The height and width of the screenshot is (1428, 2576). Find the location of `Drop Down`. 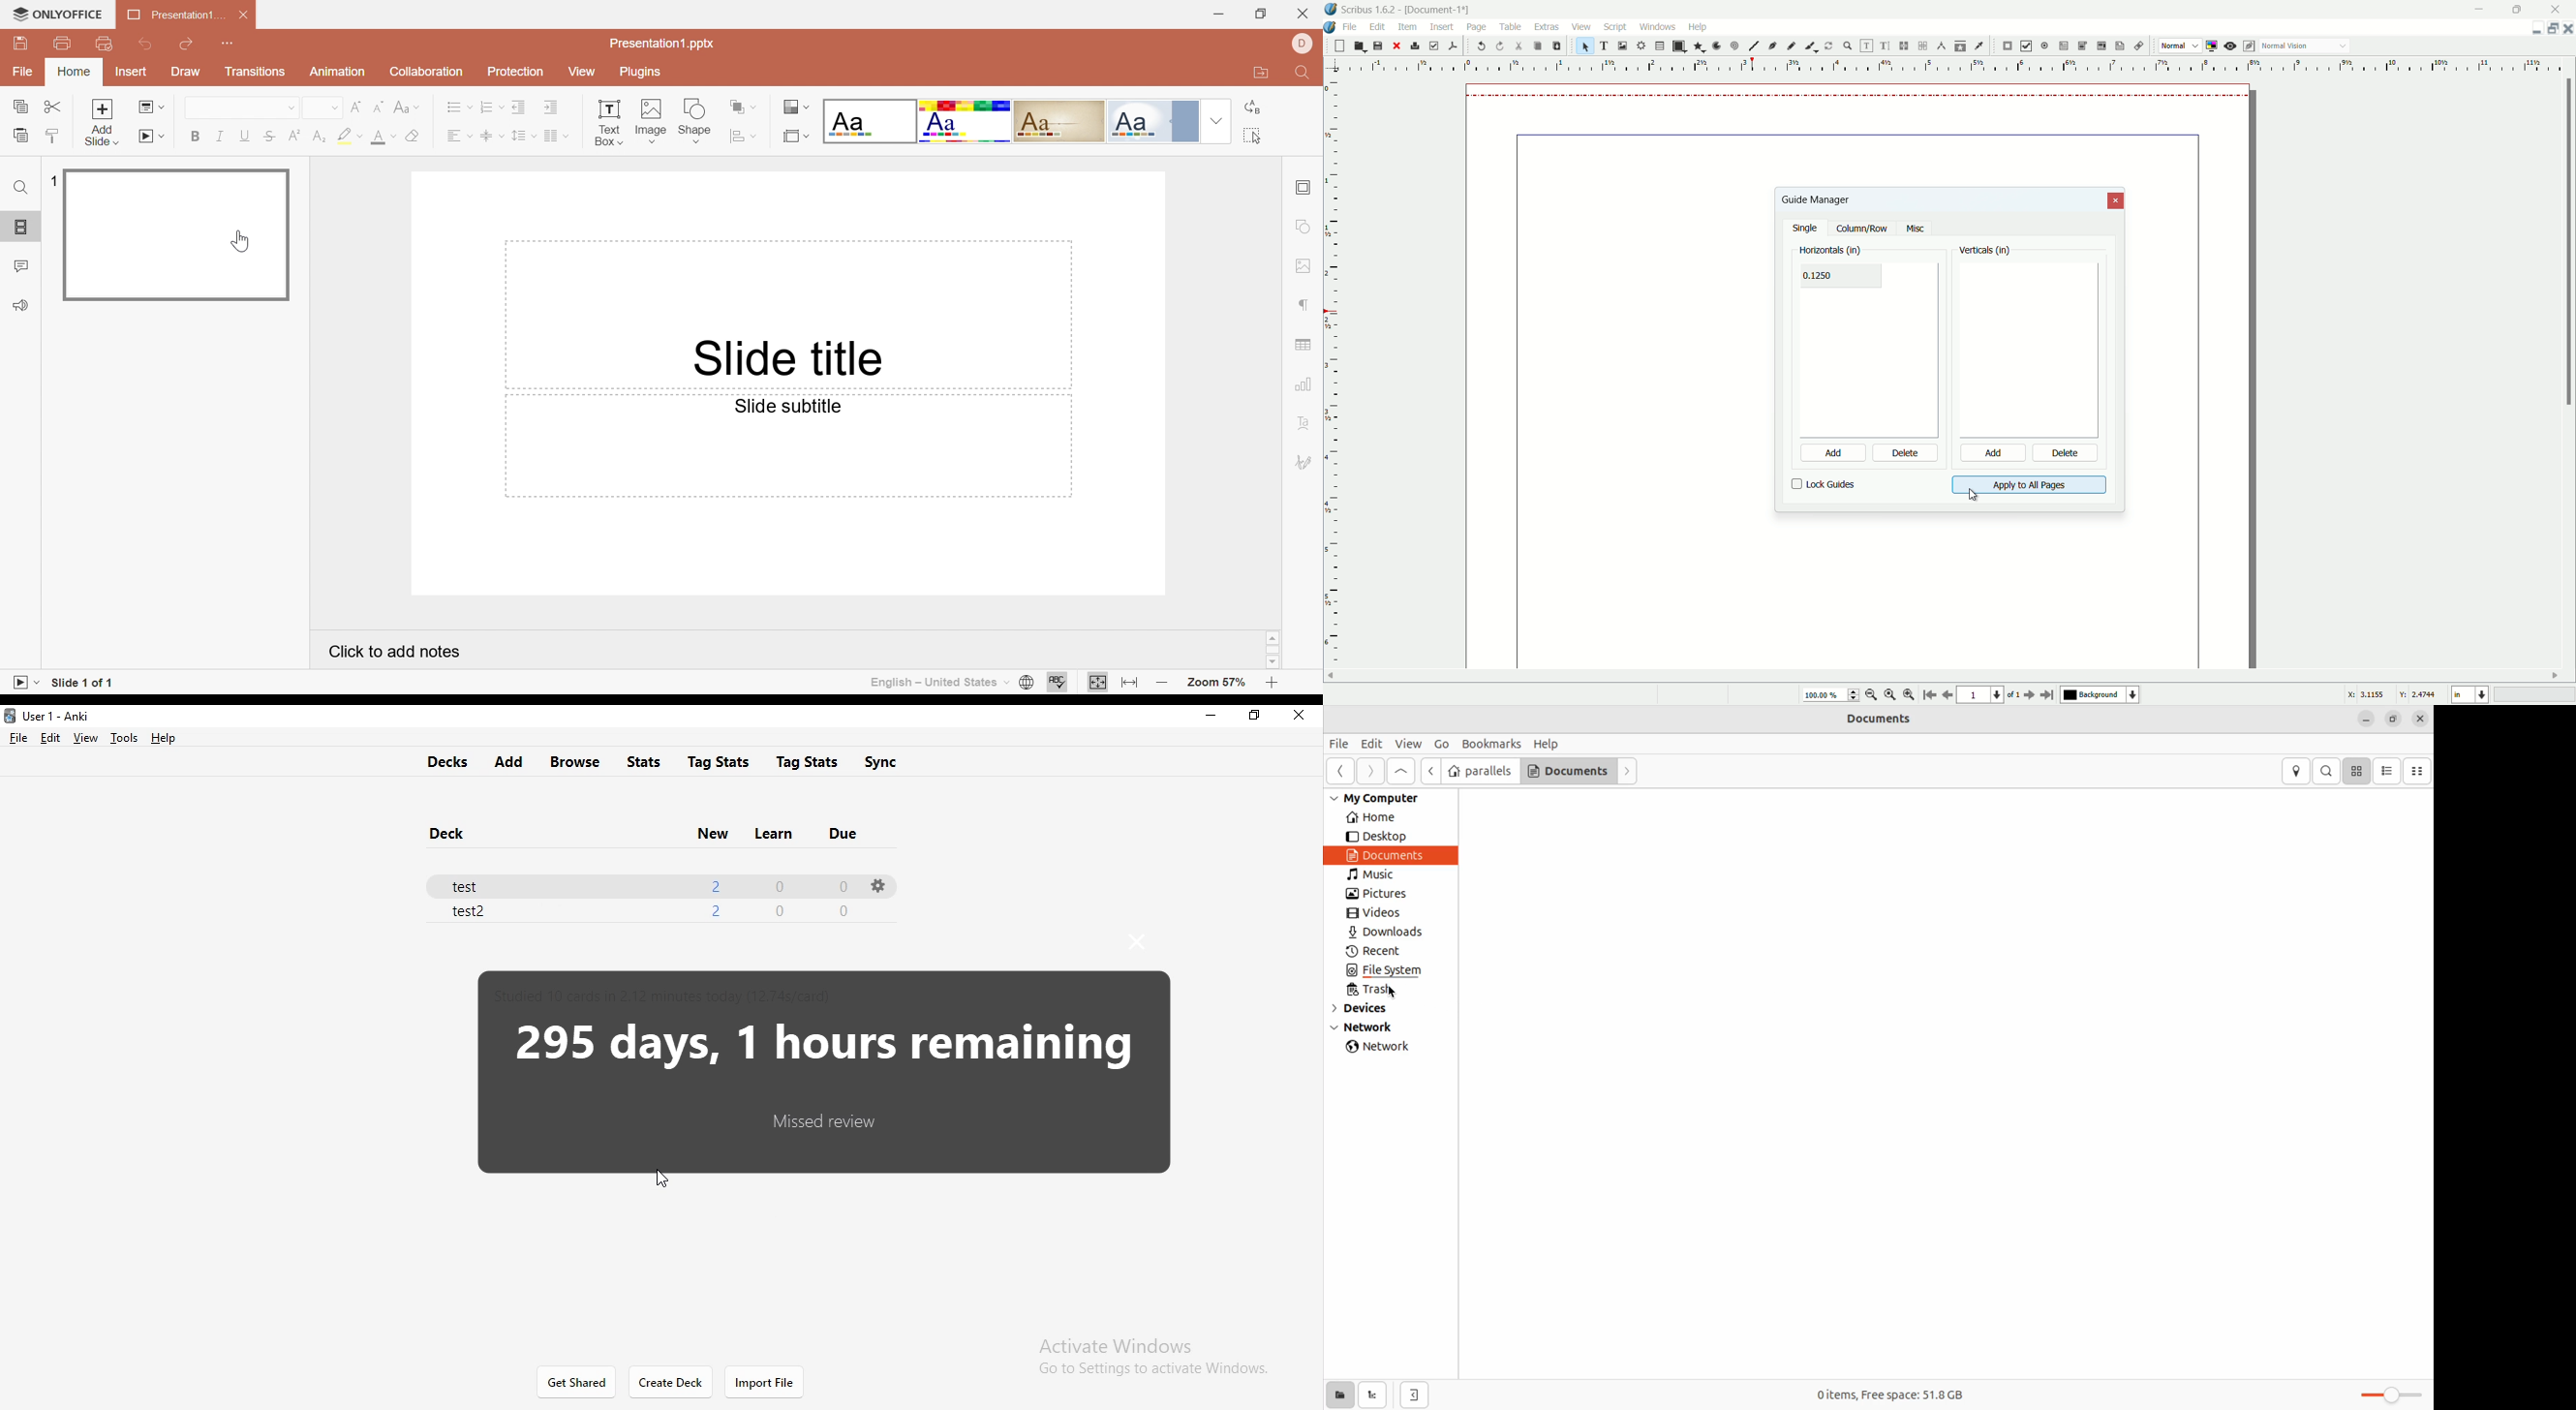

Drop Down is located at coordinates (811, 135).